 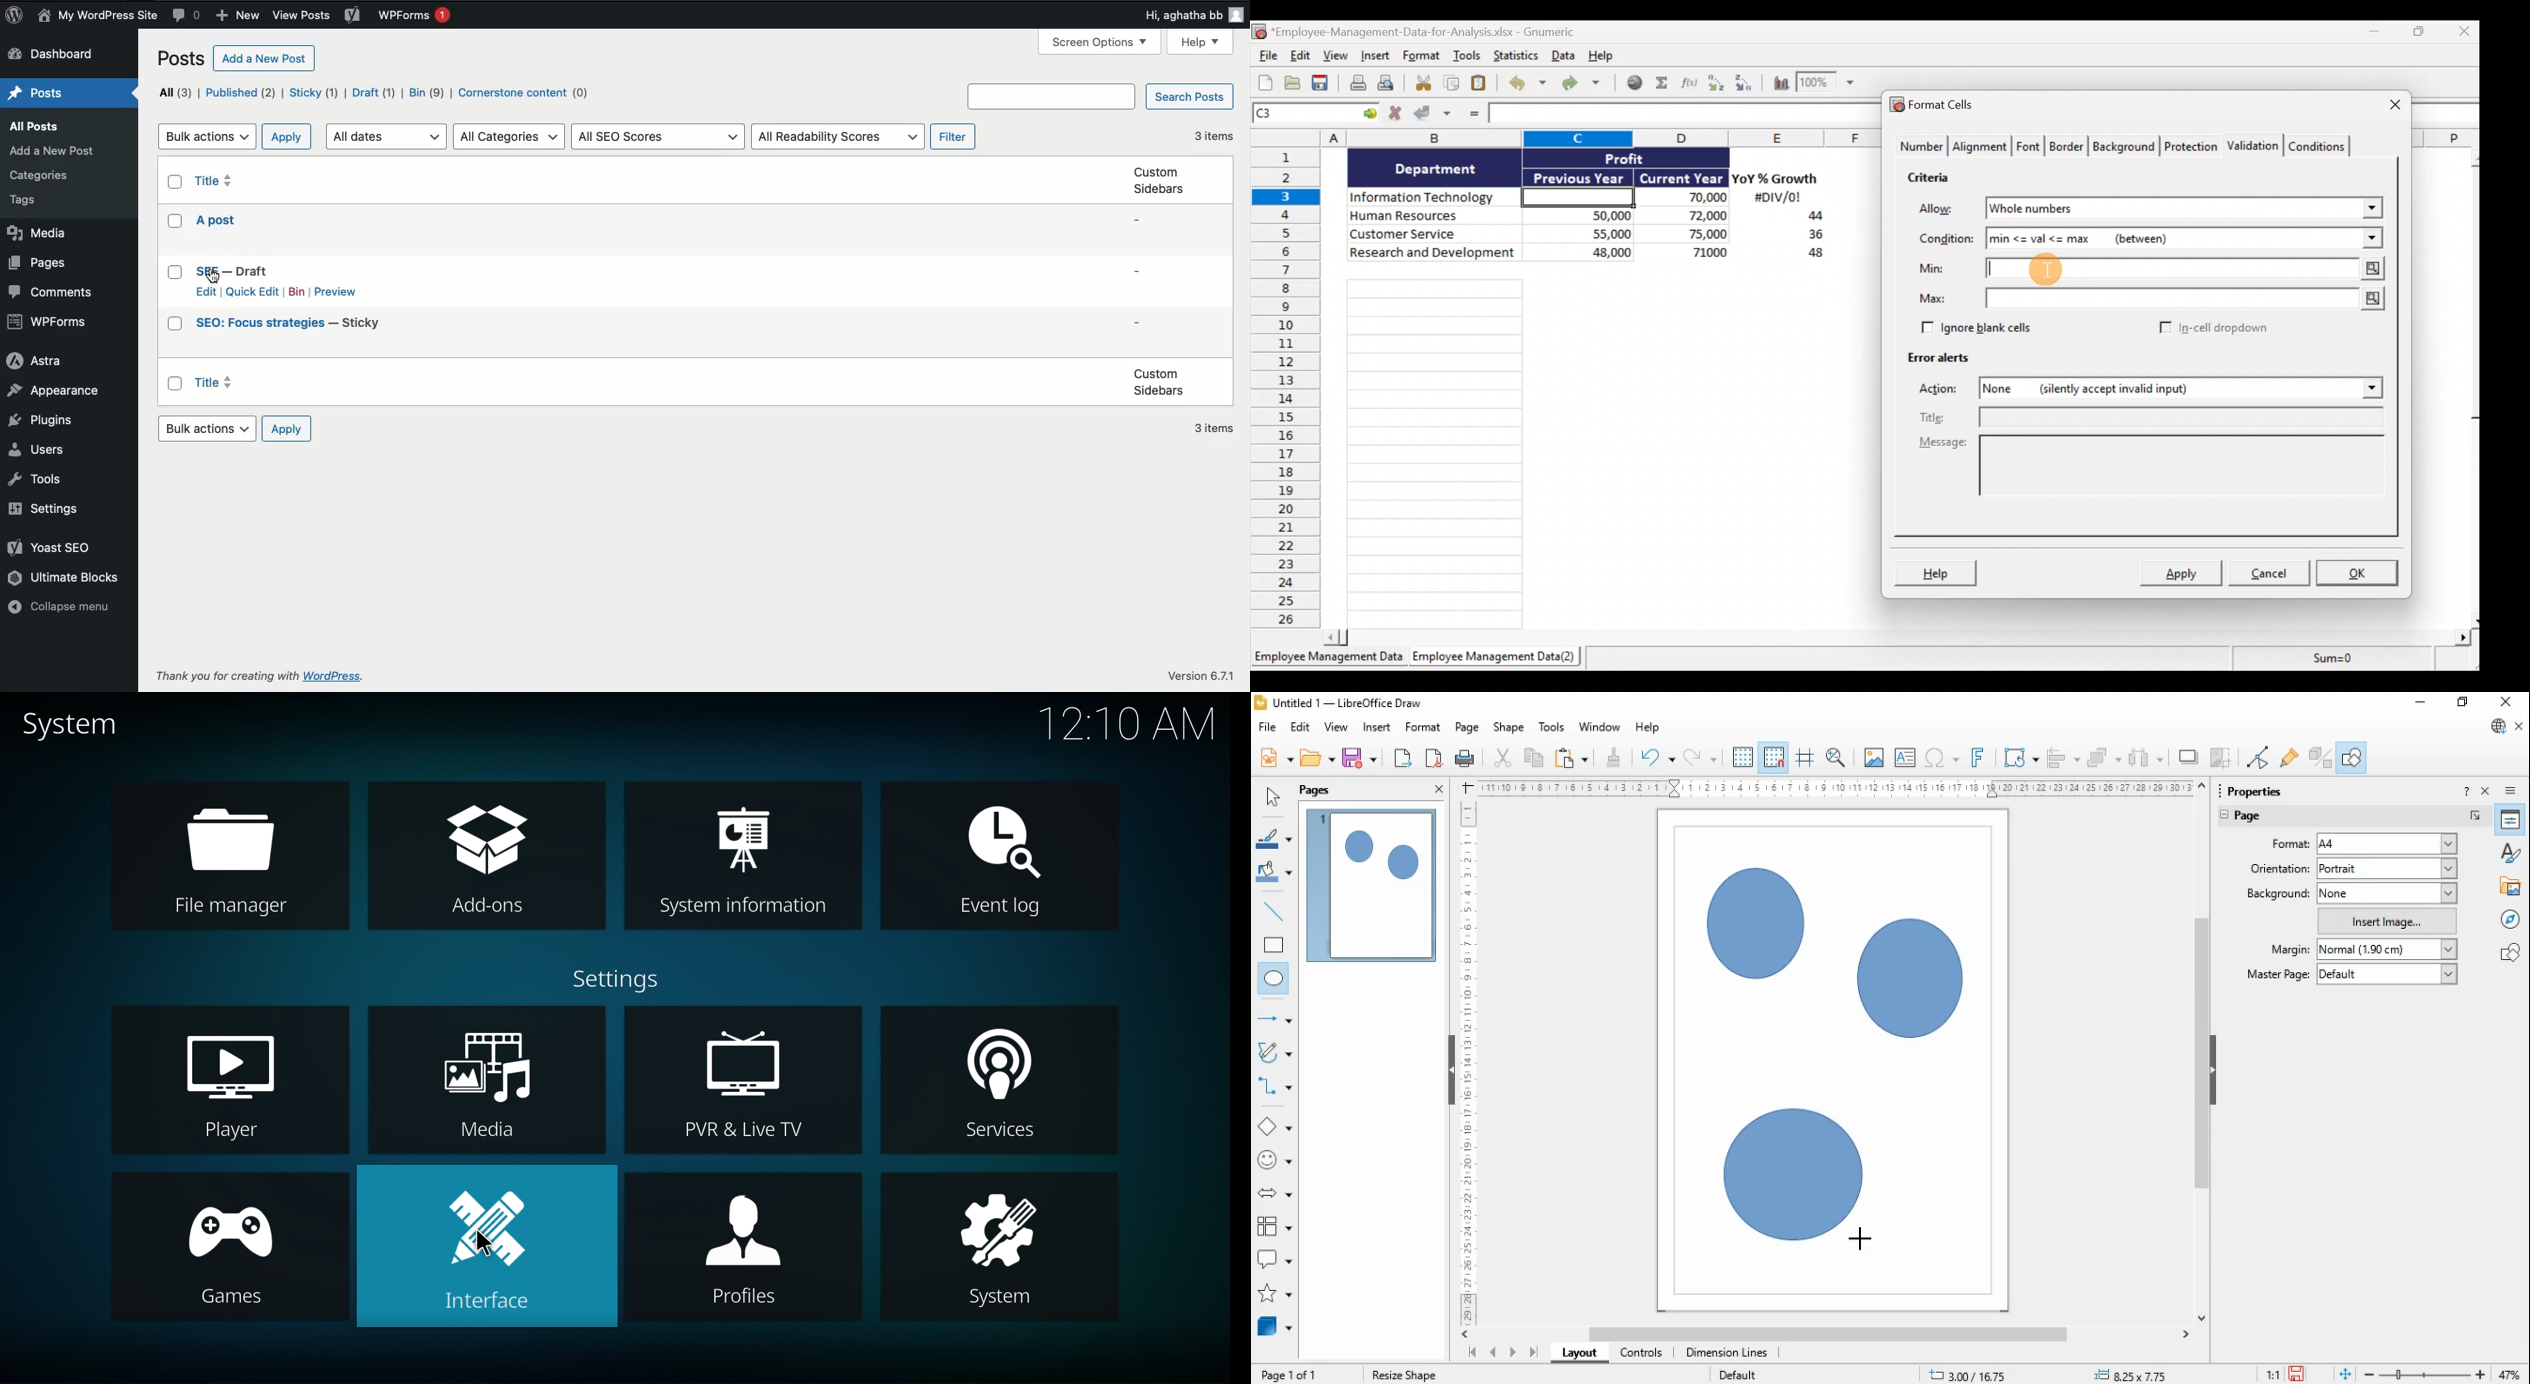 I want to click on View, so click(x=1337, y=57).